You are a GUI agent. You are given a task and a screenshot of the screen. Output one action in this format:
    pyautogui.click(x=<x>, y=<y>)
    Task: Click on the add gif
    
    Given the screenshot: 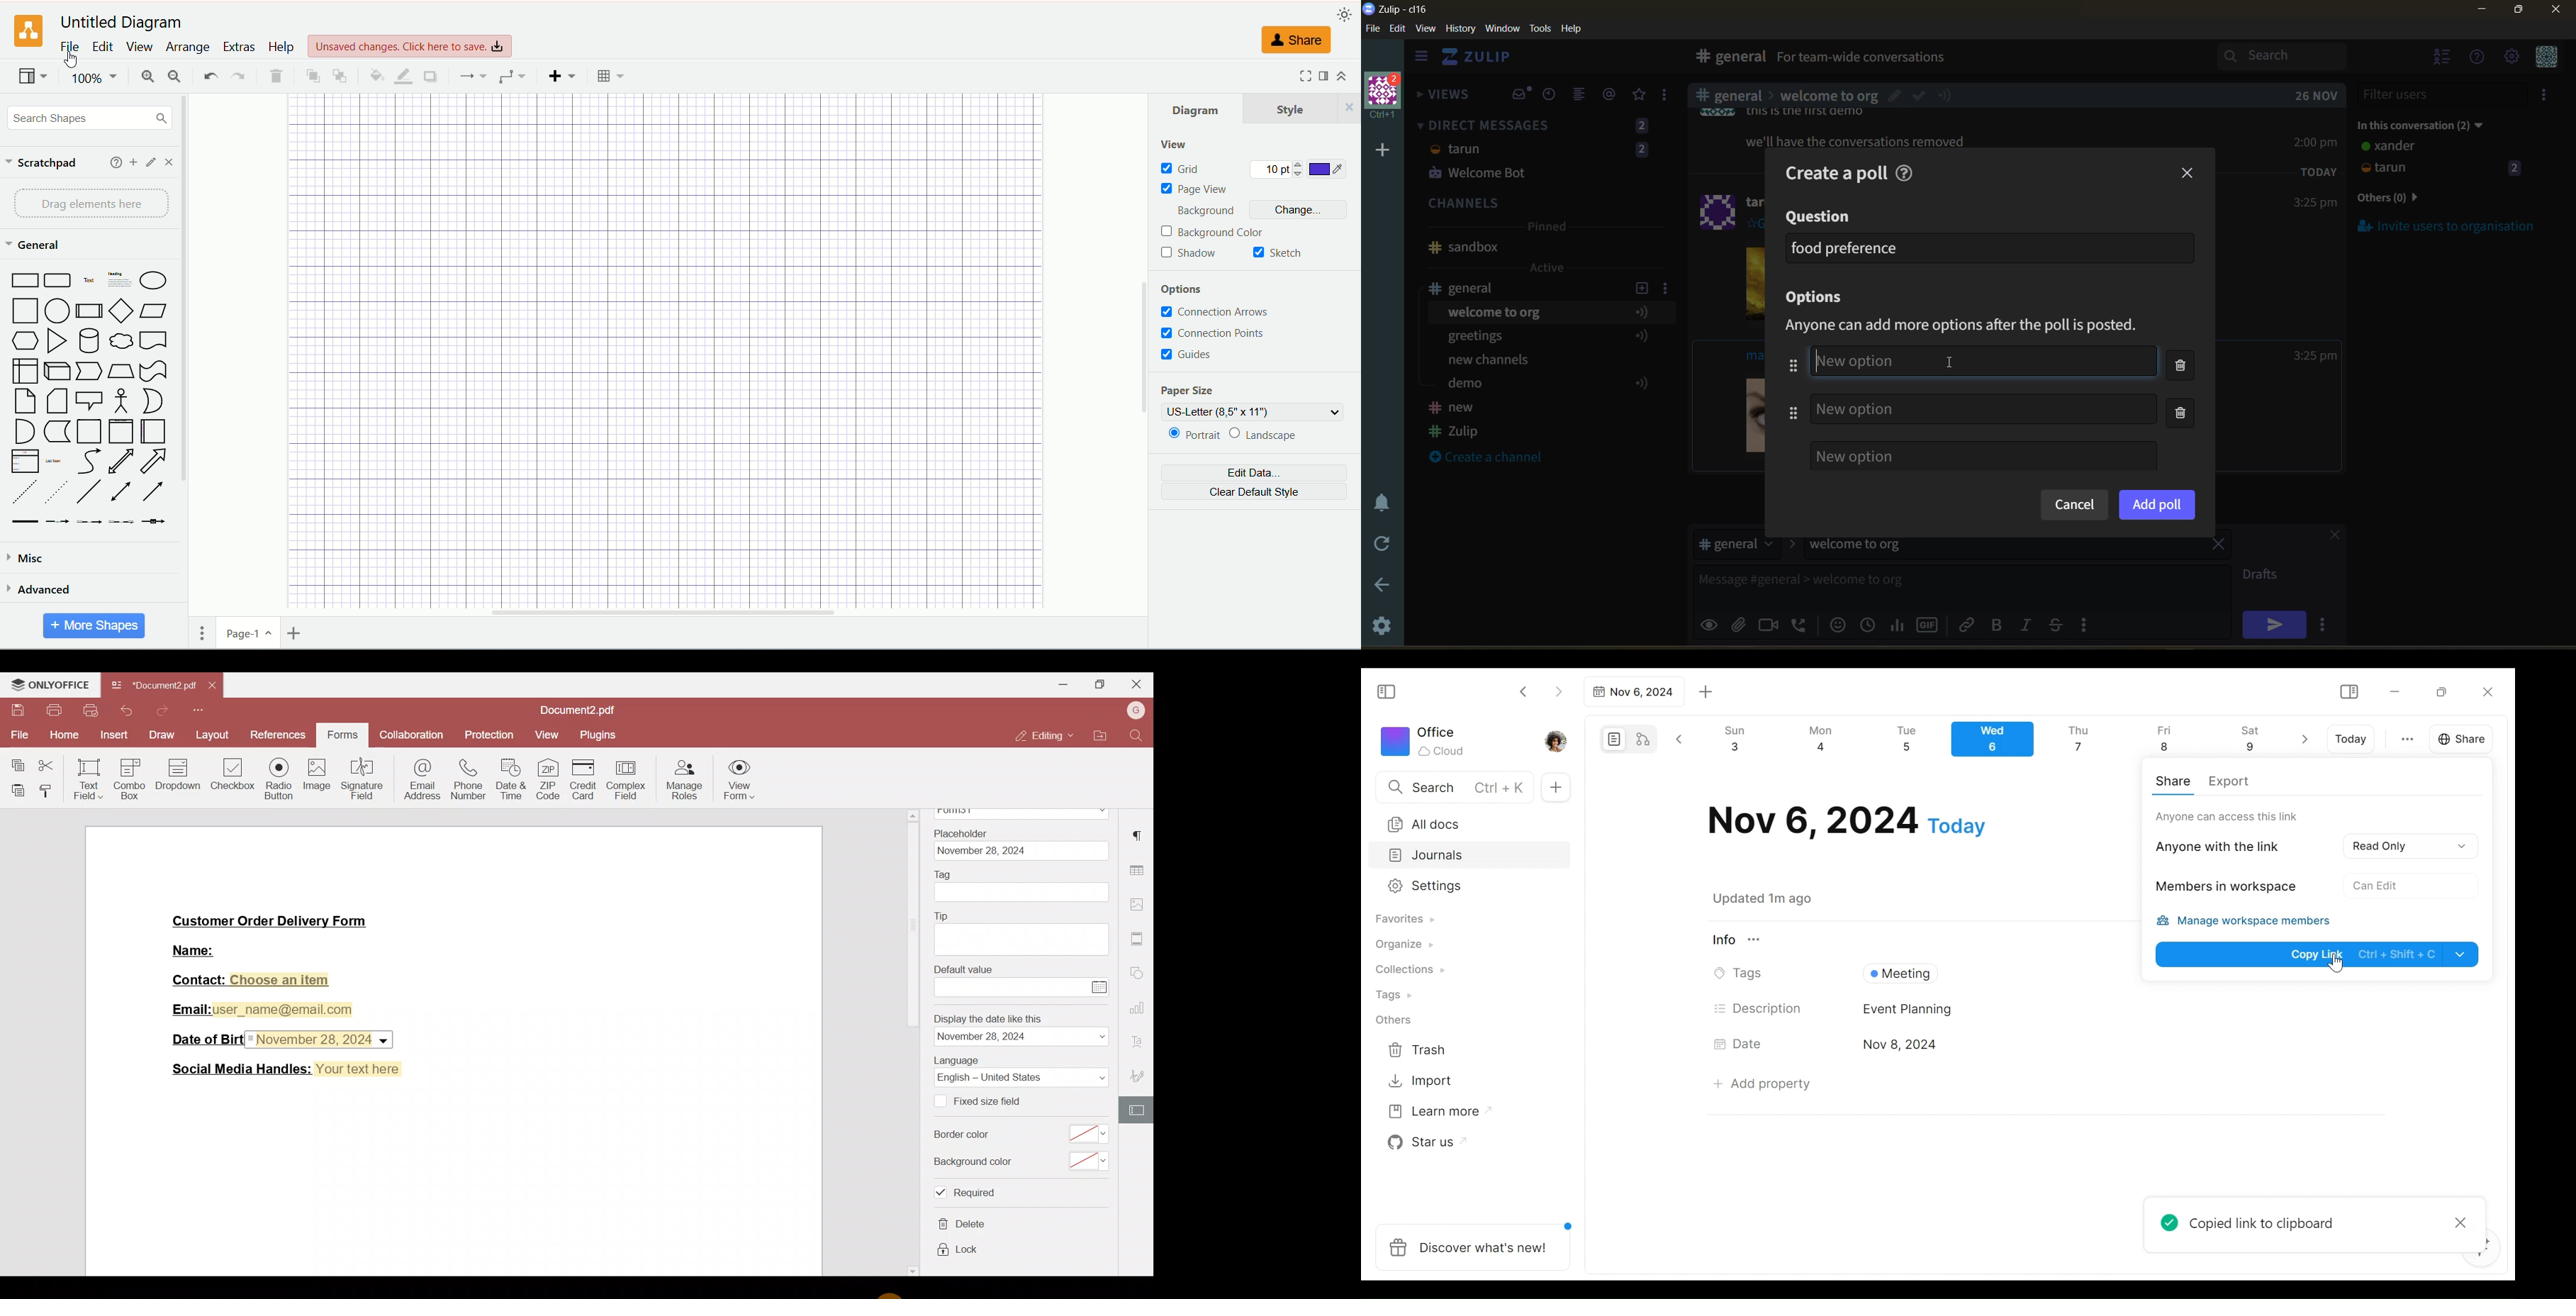 What is the action you would take?
    pyautogui.click(x=1930, y=624)
    